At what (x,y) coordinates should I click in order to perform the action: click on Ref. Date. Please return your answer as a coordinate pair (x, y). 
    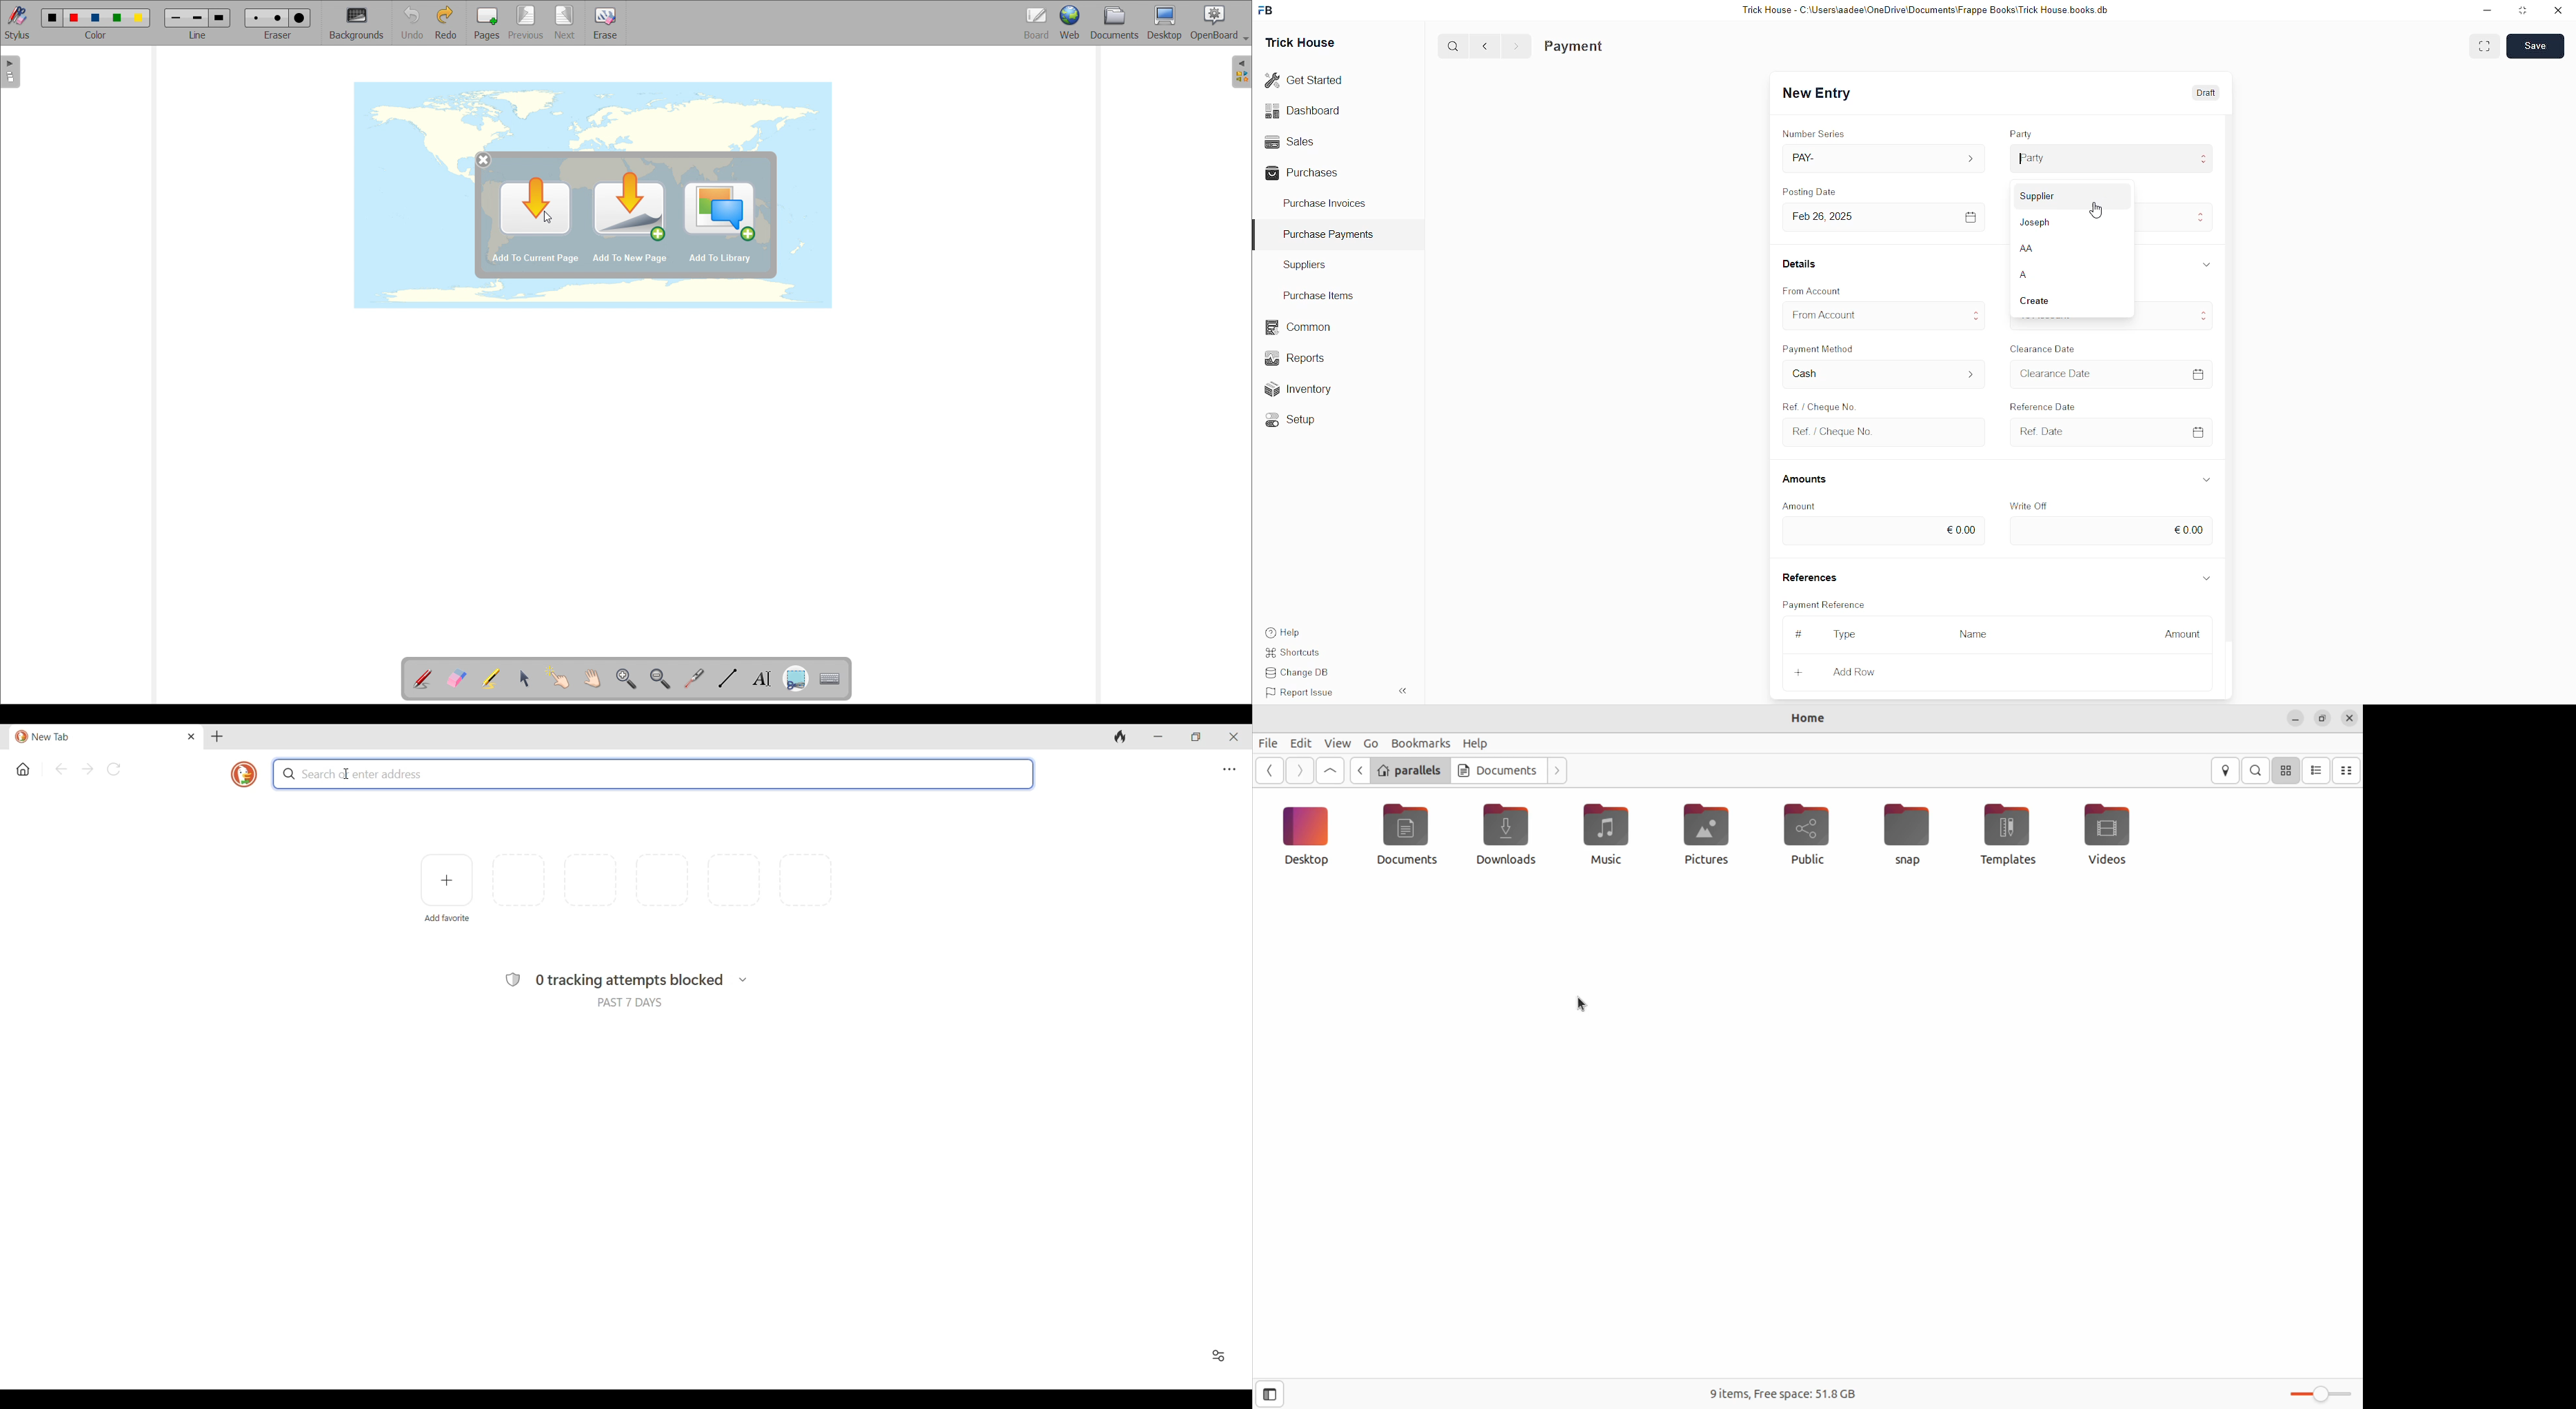
    Looking at the image, I should click on (2106, 432).